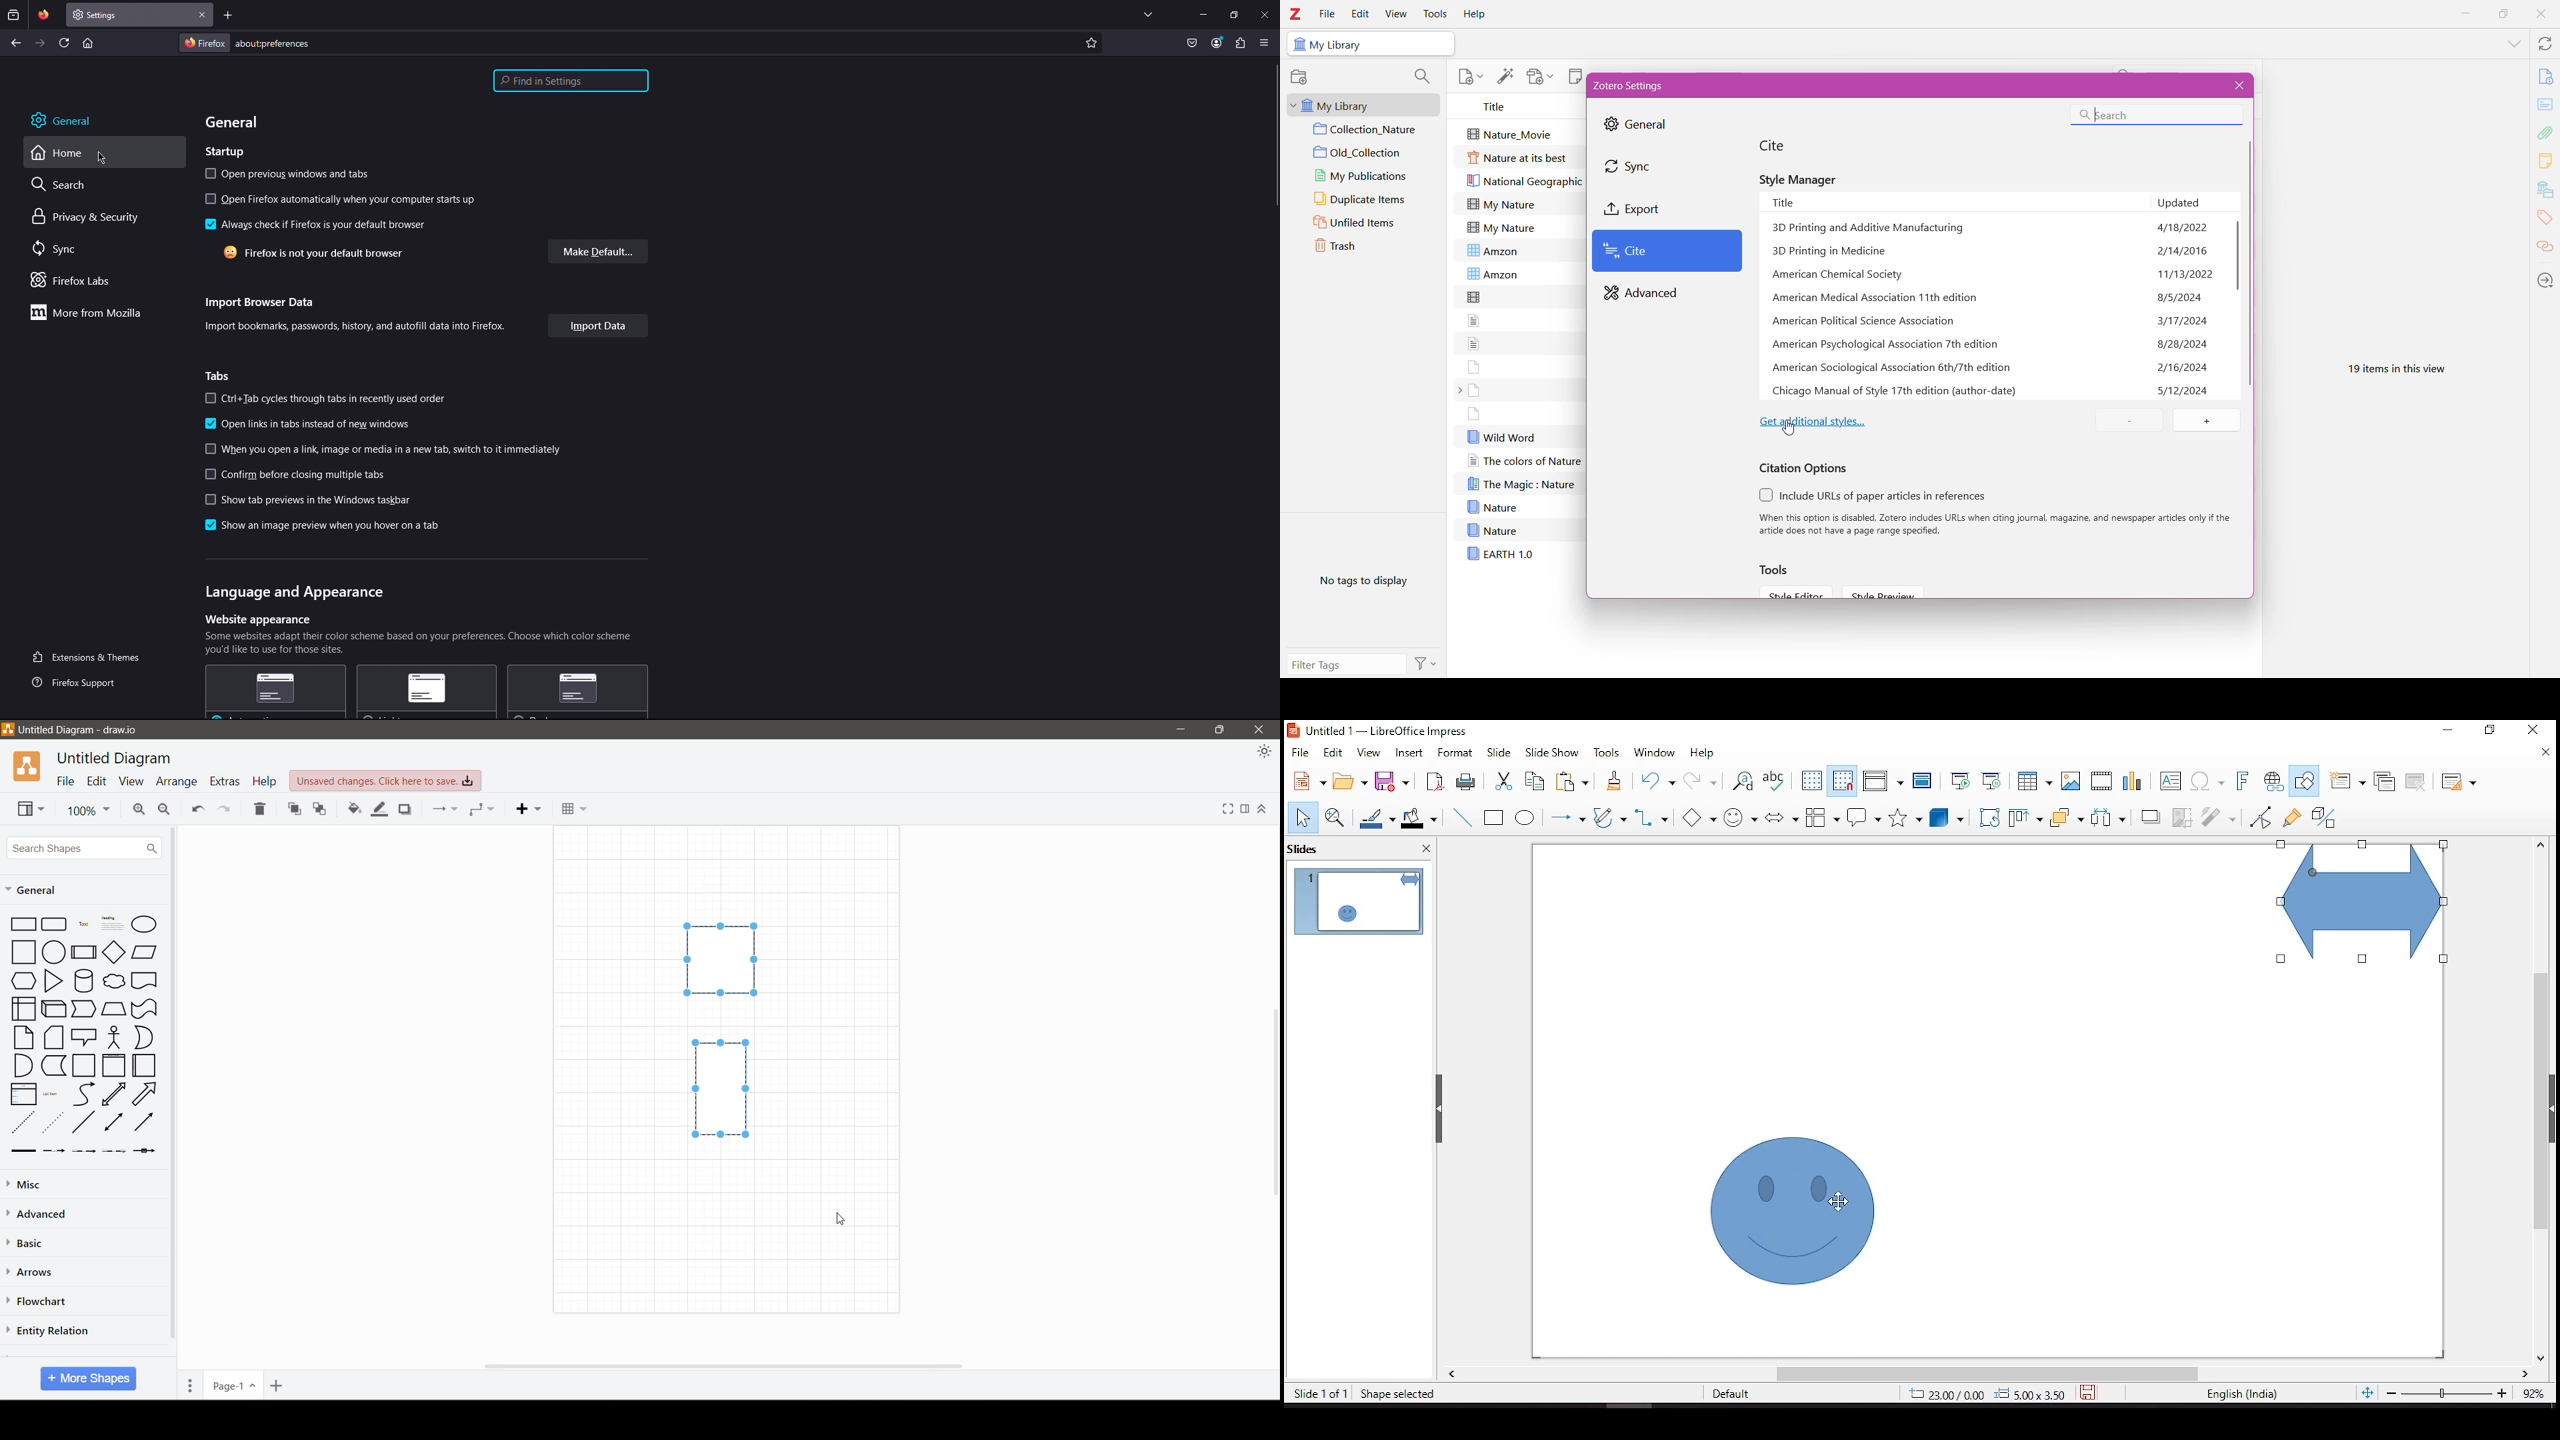  Describe the element at coordinates (1649, 209) in the screenshot. I see `Export` at that location.